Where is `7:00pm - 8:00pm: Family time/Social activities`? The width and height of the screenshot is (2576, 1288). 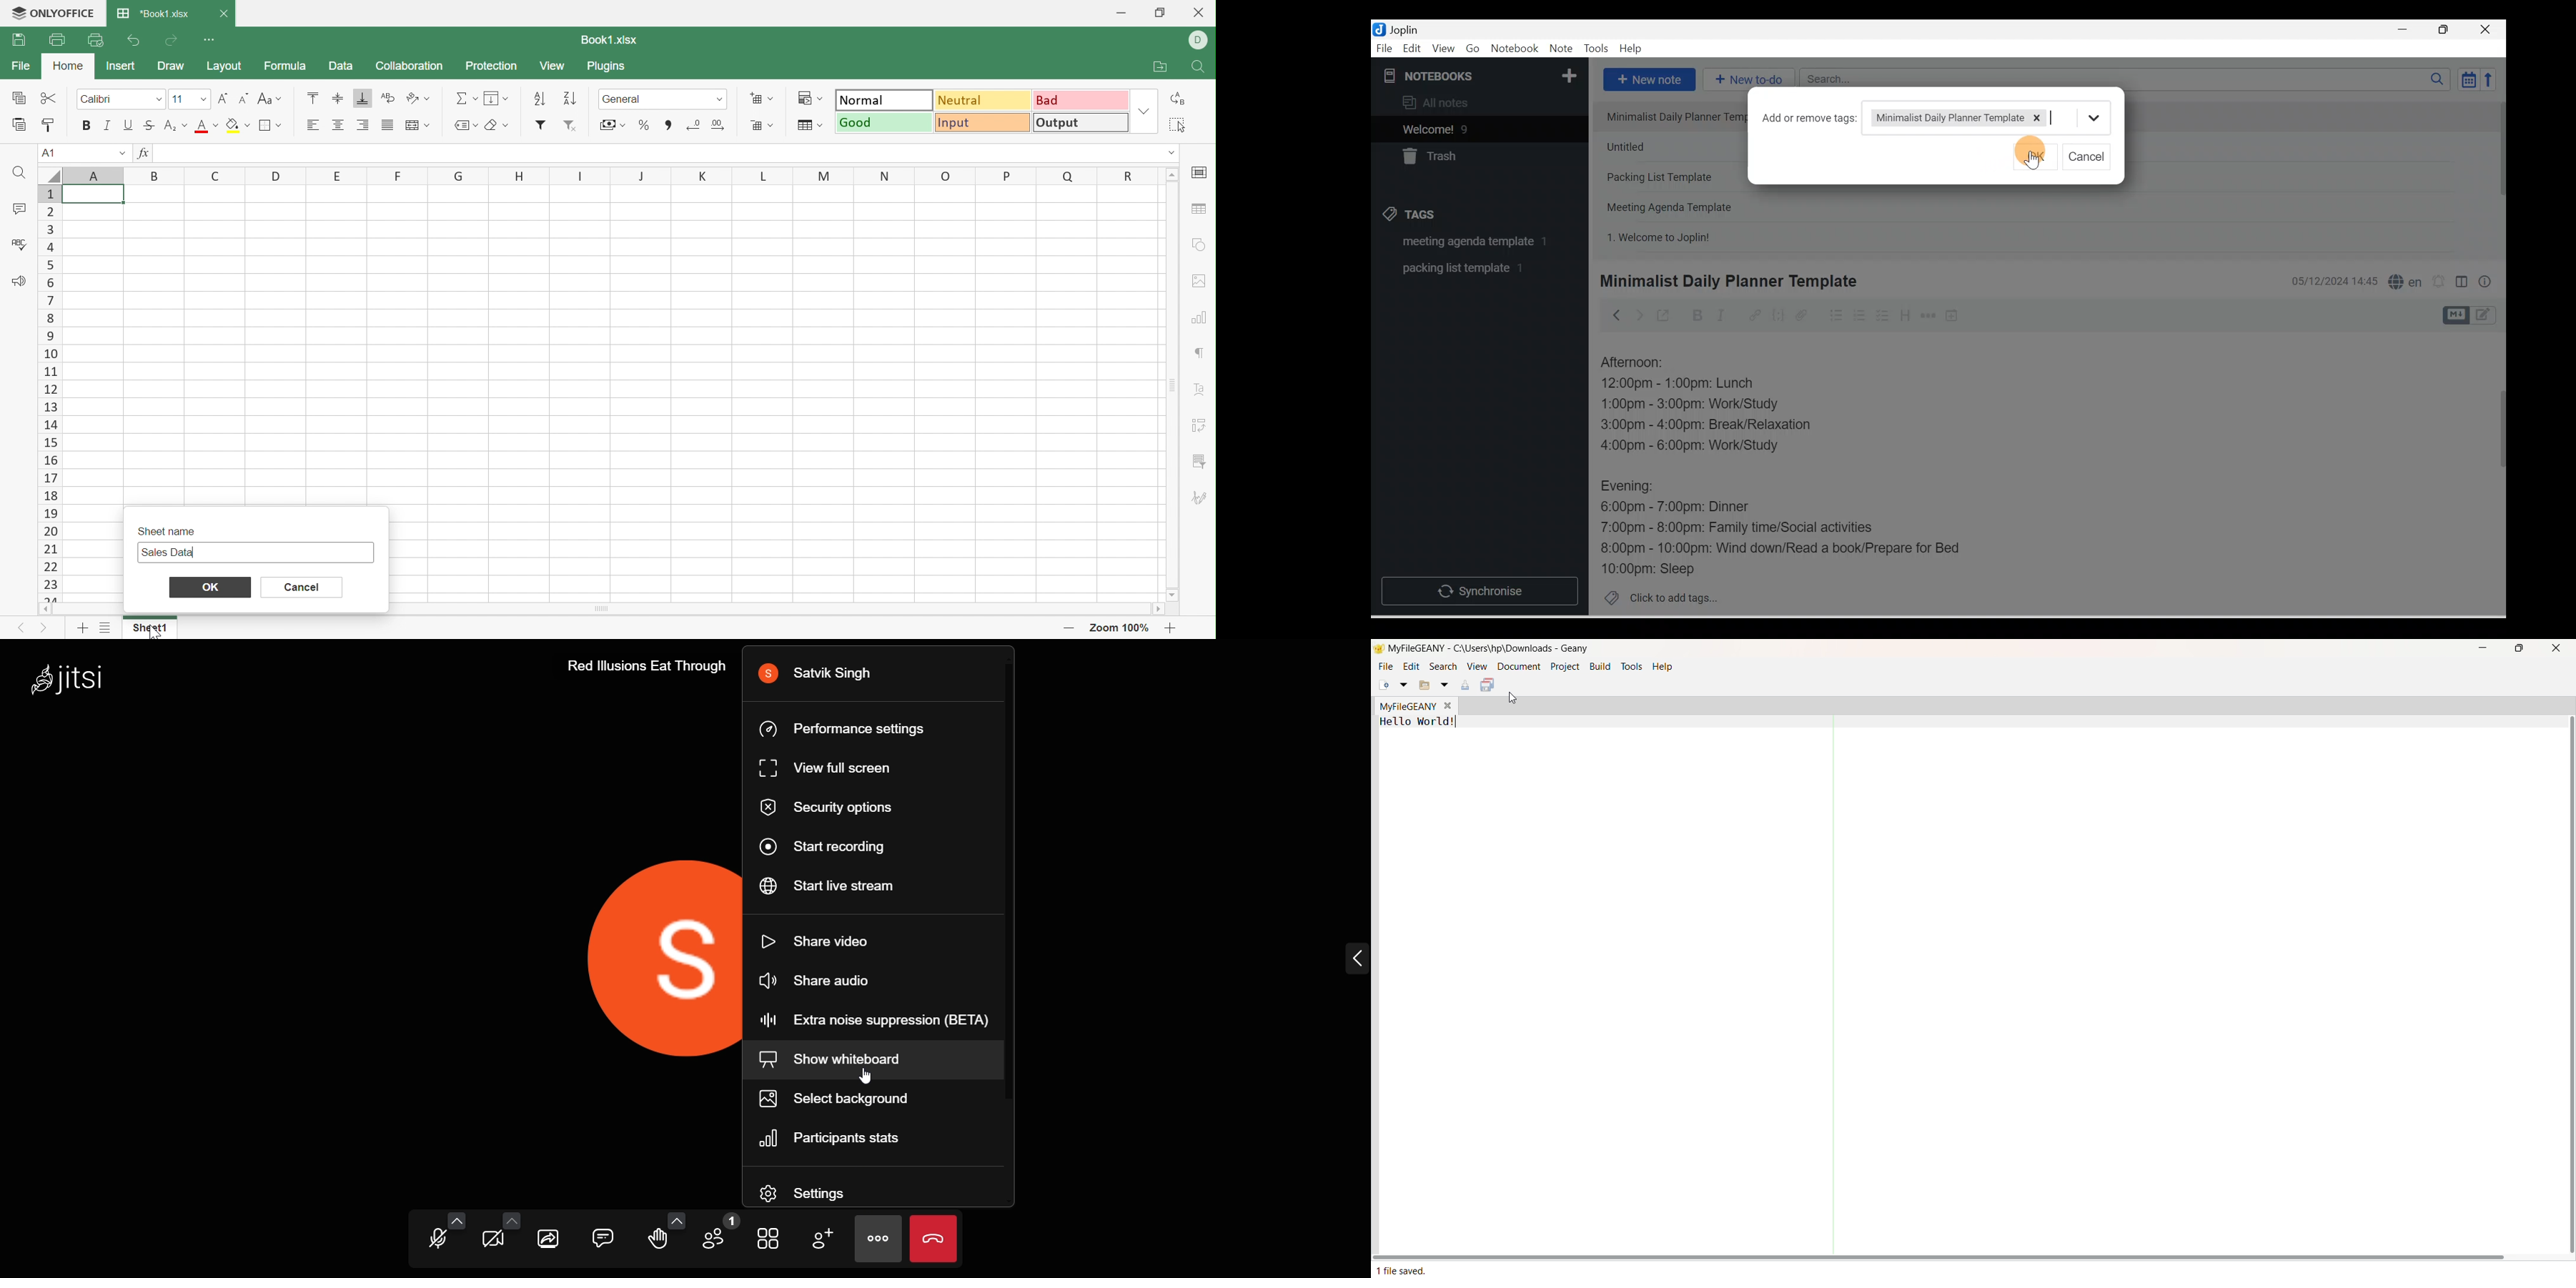
7:00pm - 8:00pm: Family time/Social activities is located at coordinates (1745, 530).